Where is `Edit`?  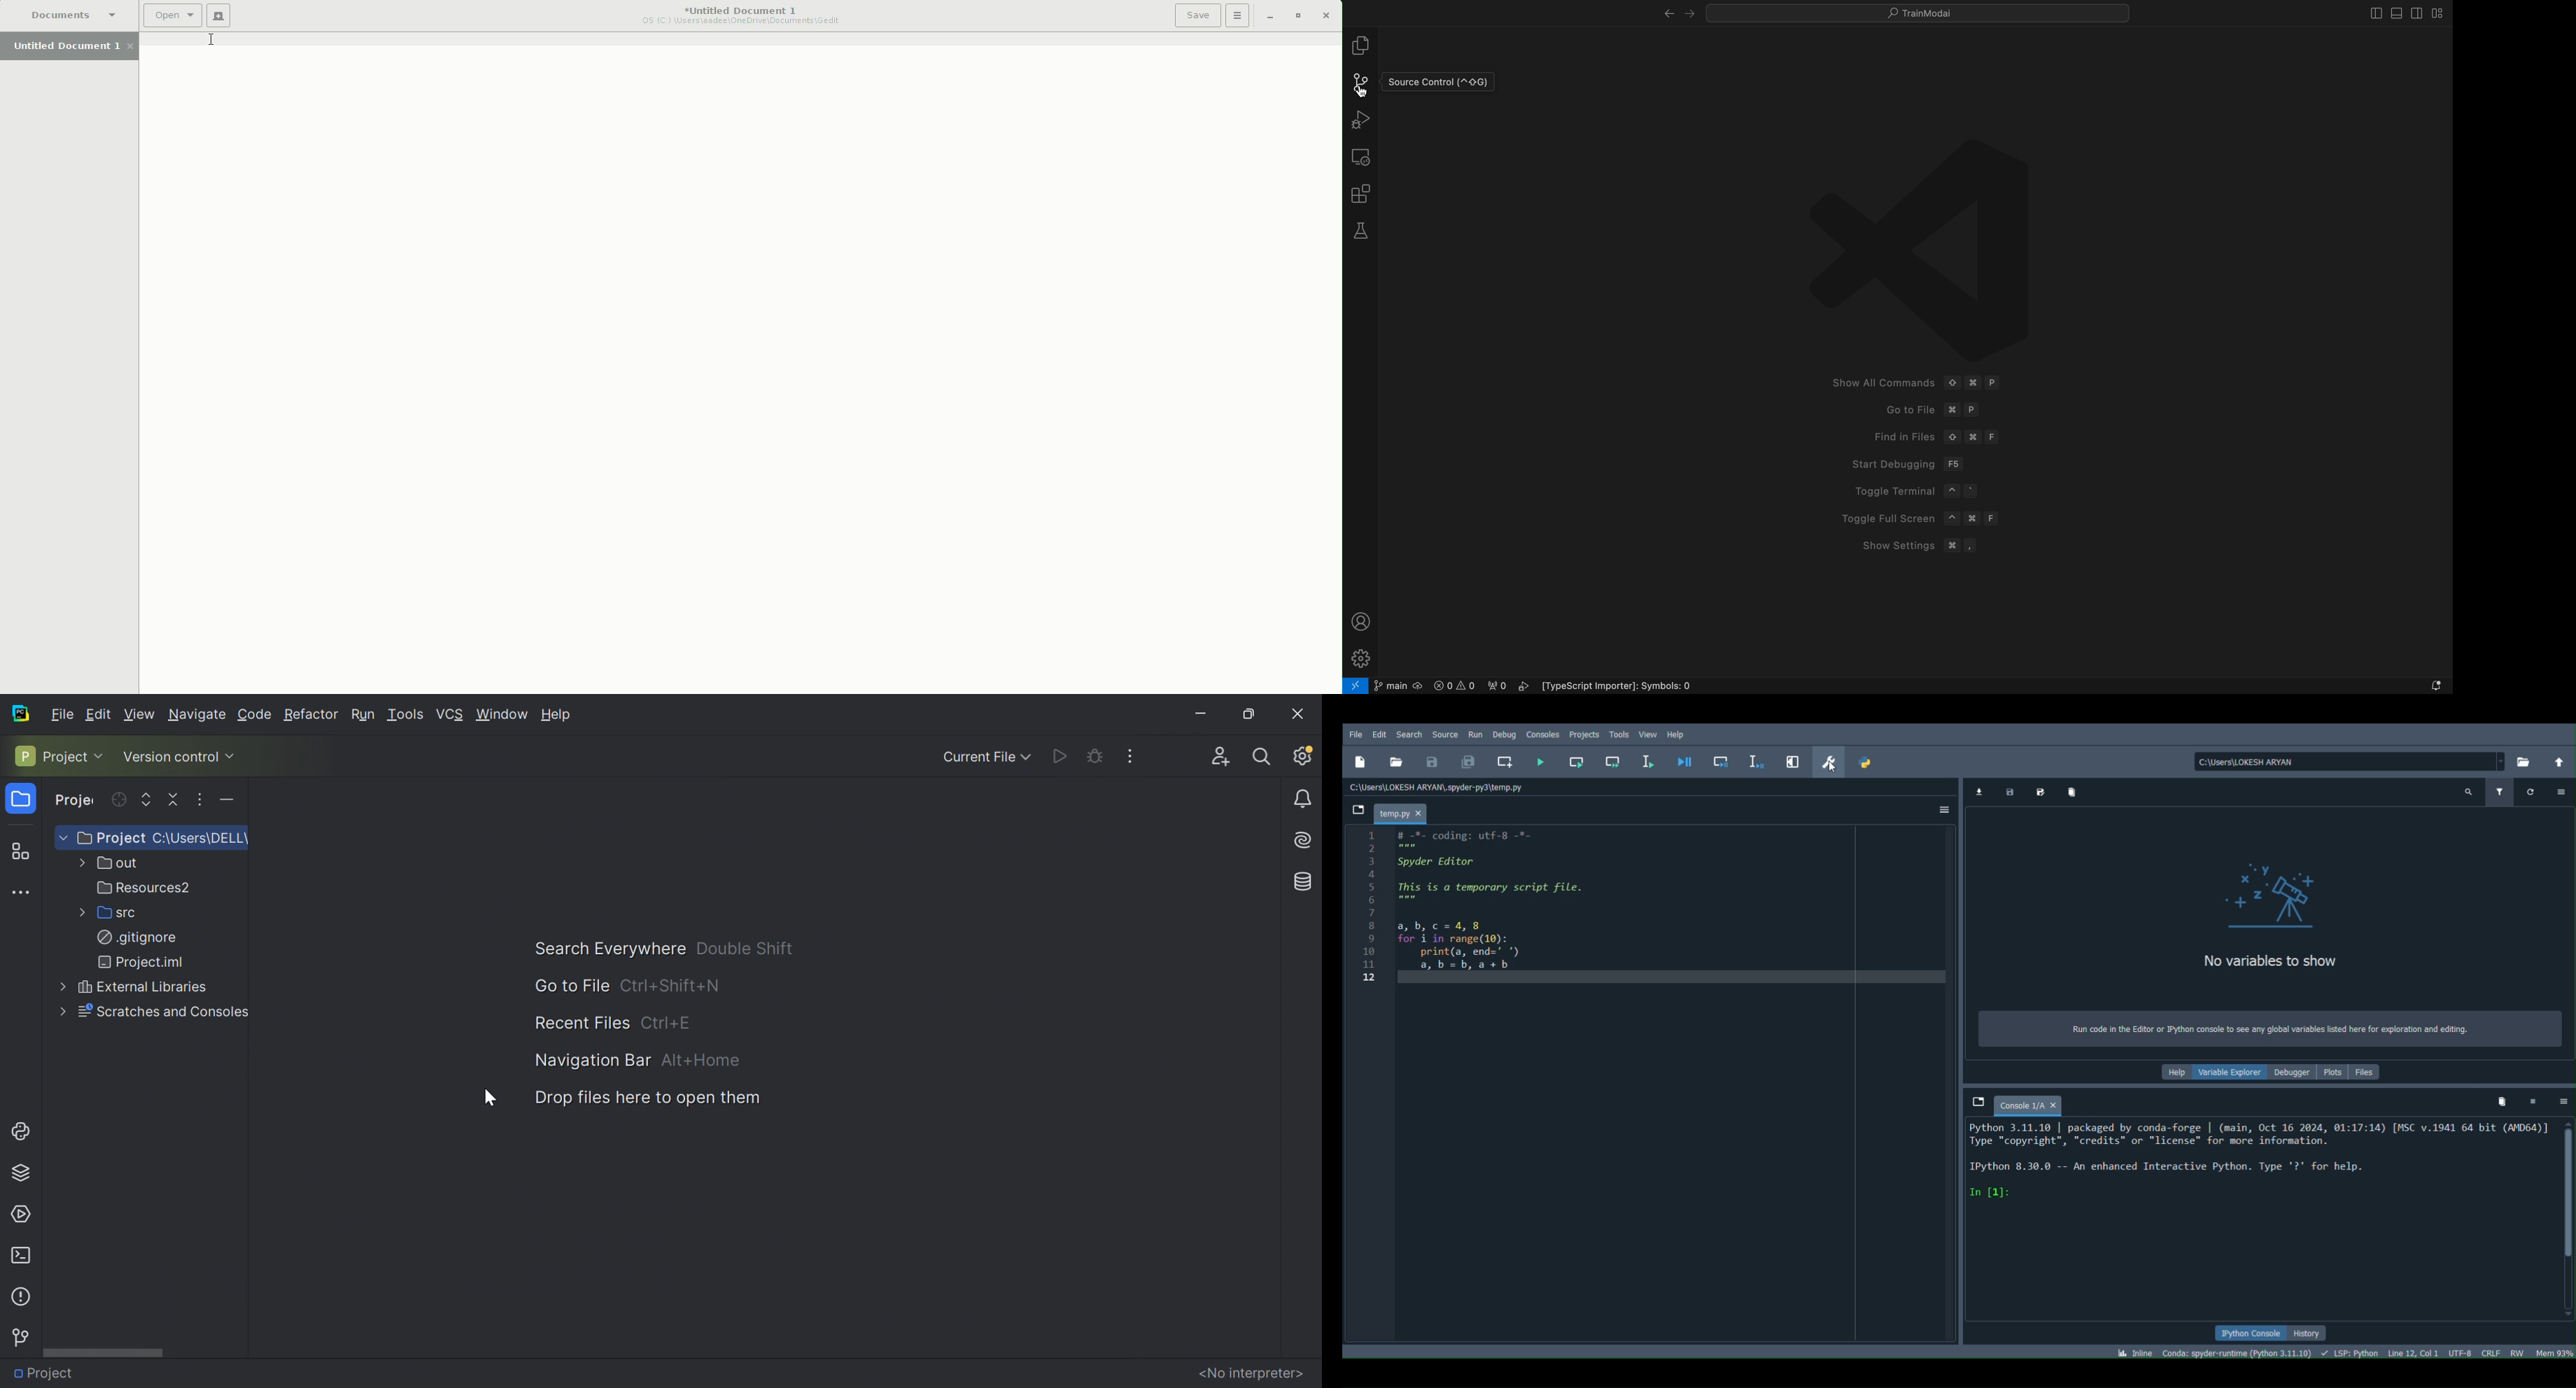 Edit is located at coordinates (101, 714).